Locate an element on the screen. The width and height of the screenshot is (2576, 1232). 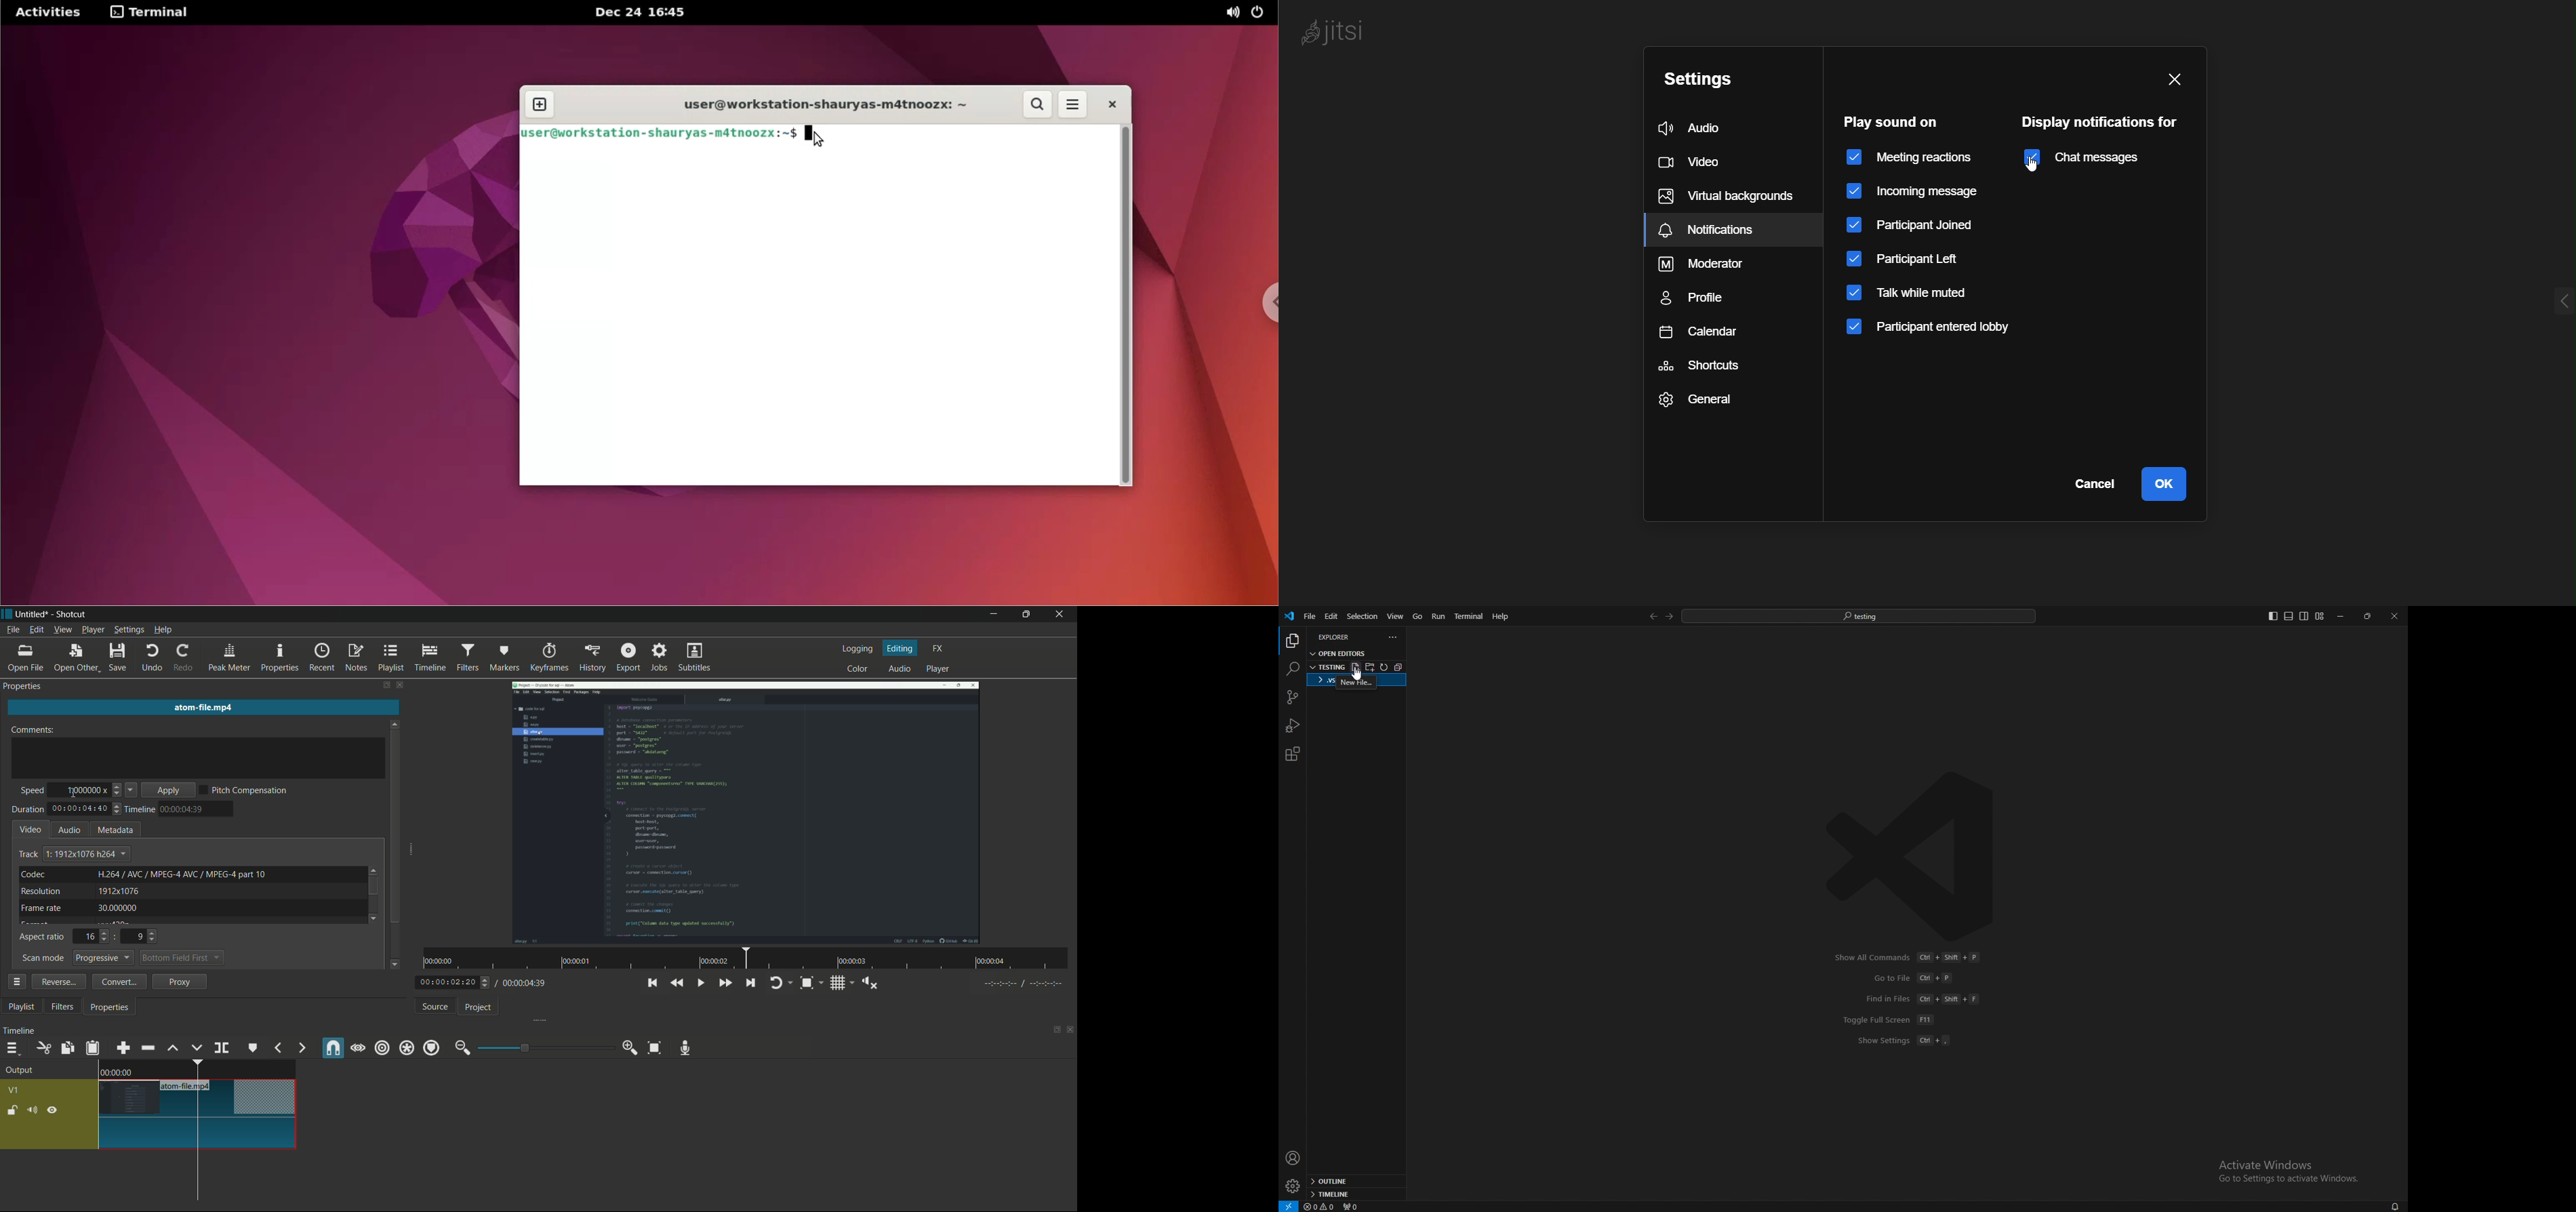
maximize is located at coordinates (1027, 613).